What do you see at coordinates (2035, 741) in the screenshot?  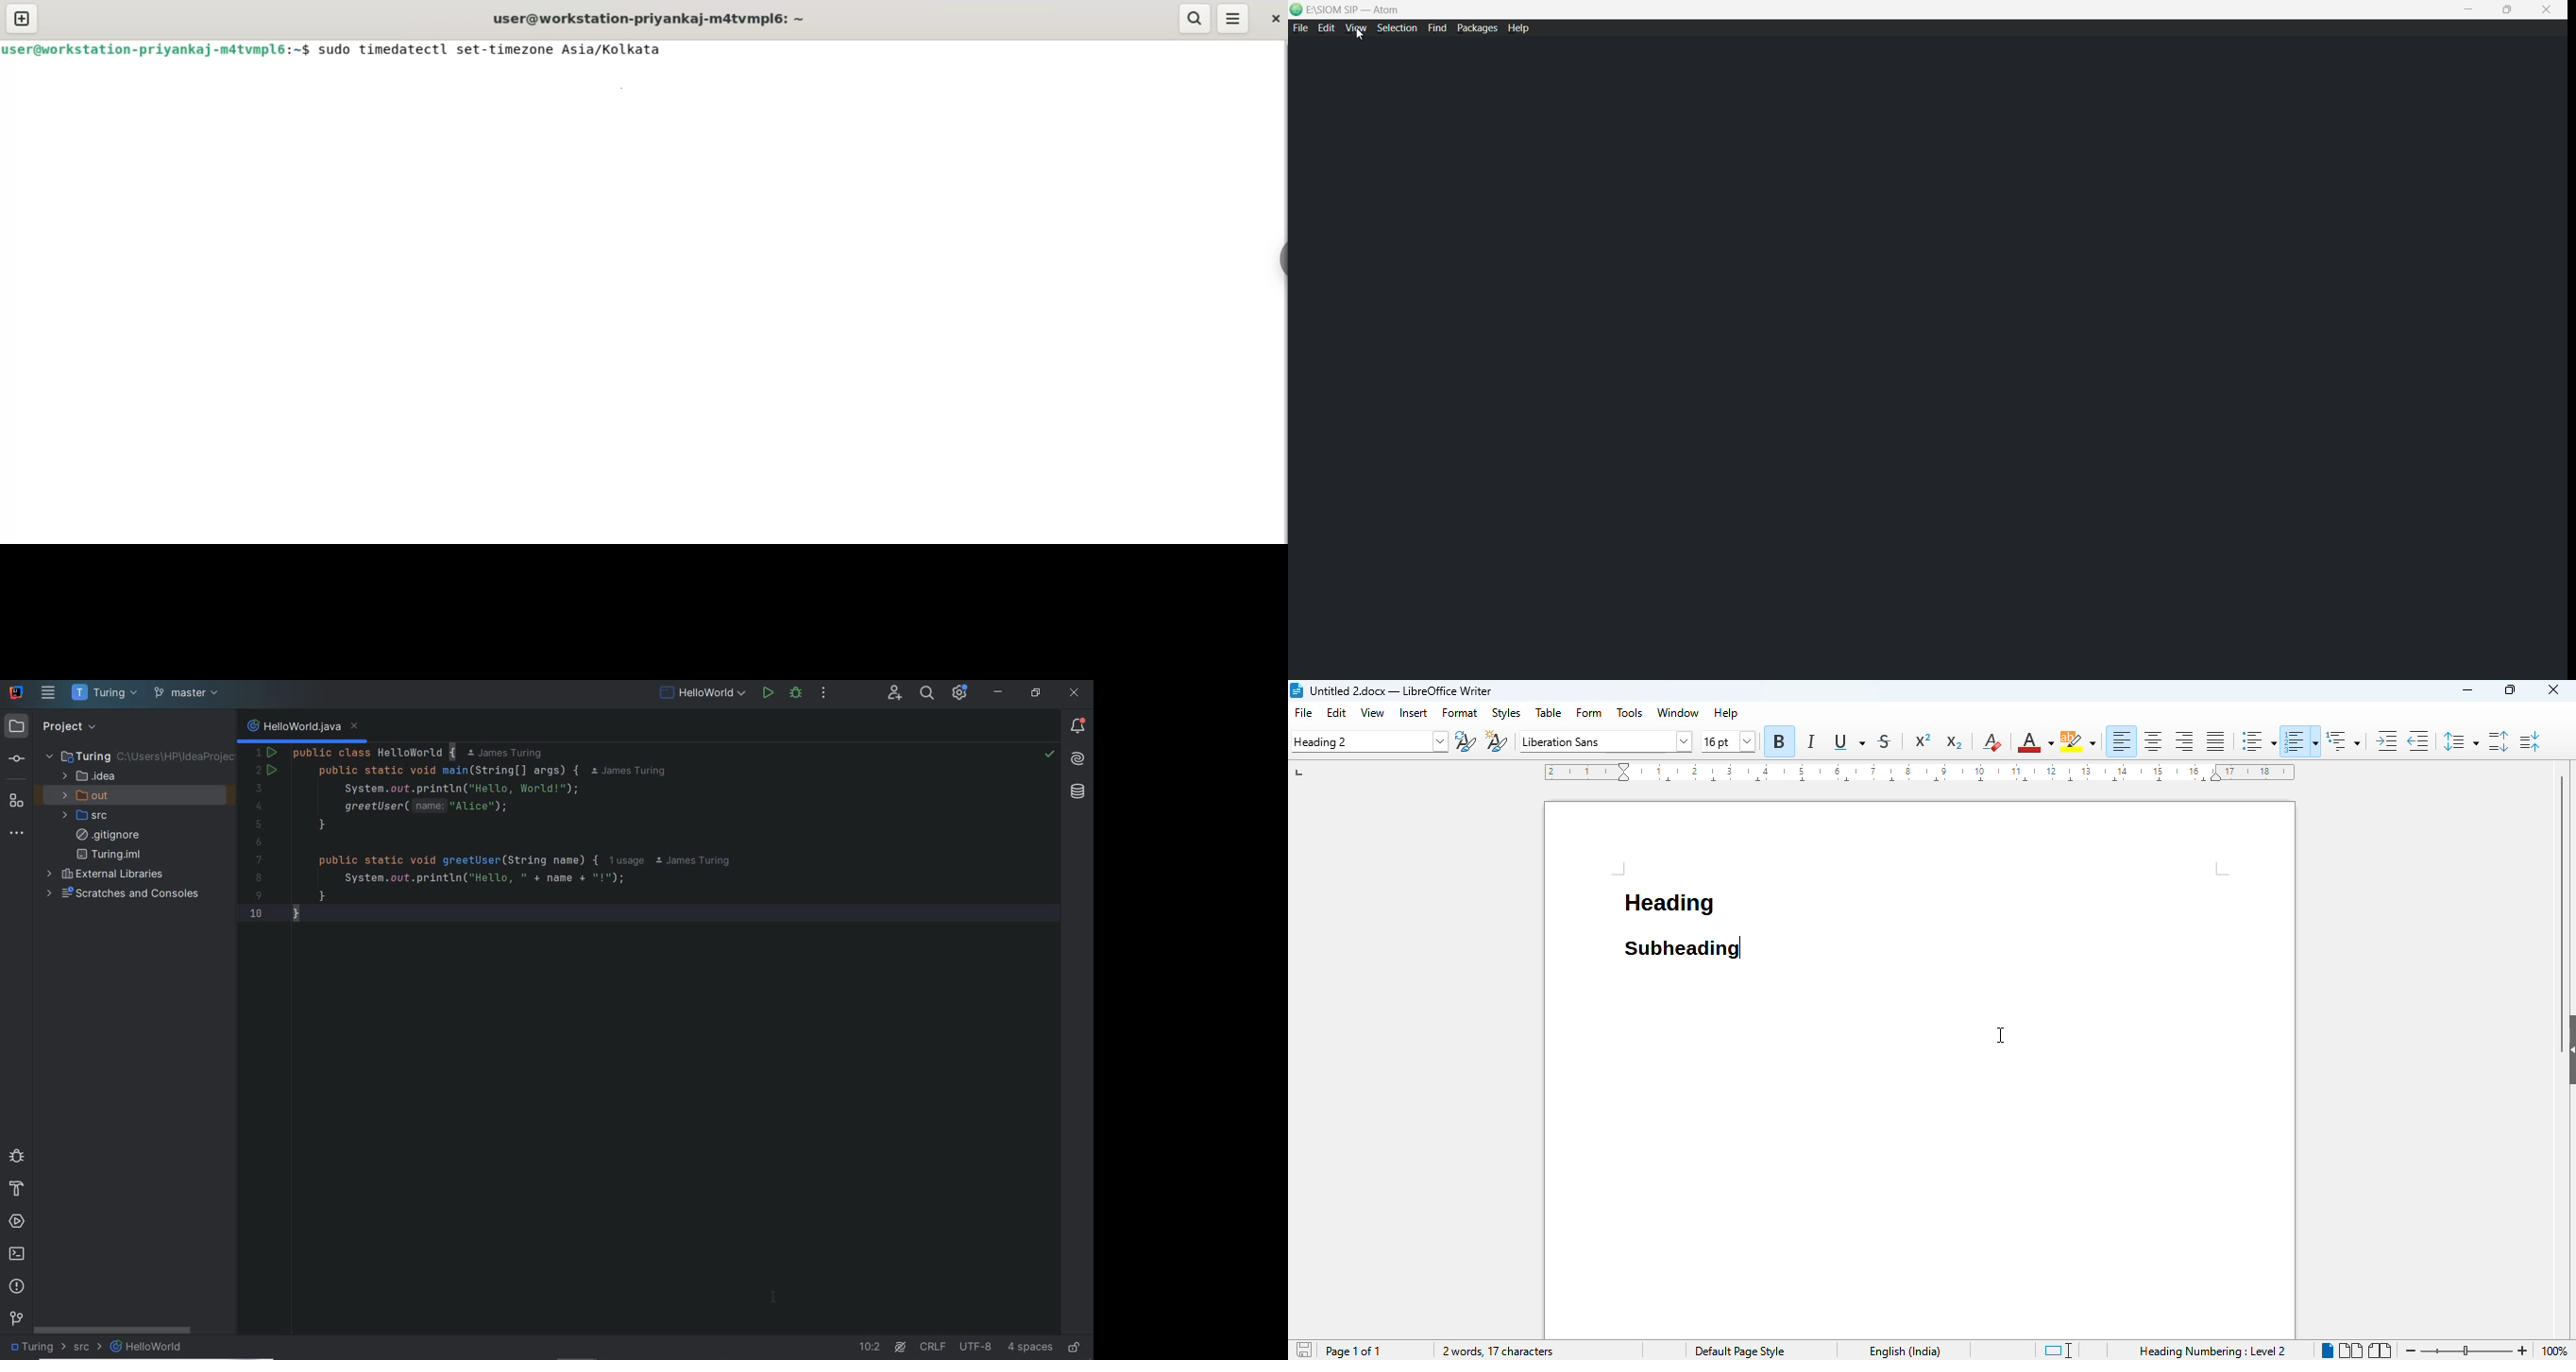 I see `font color` at bounding box center [2035, 741].